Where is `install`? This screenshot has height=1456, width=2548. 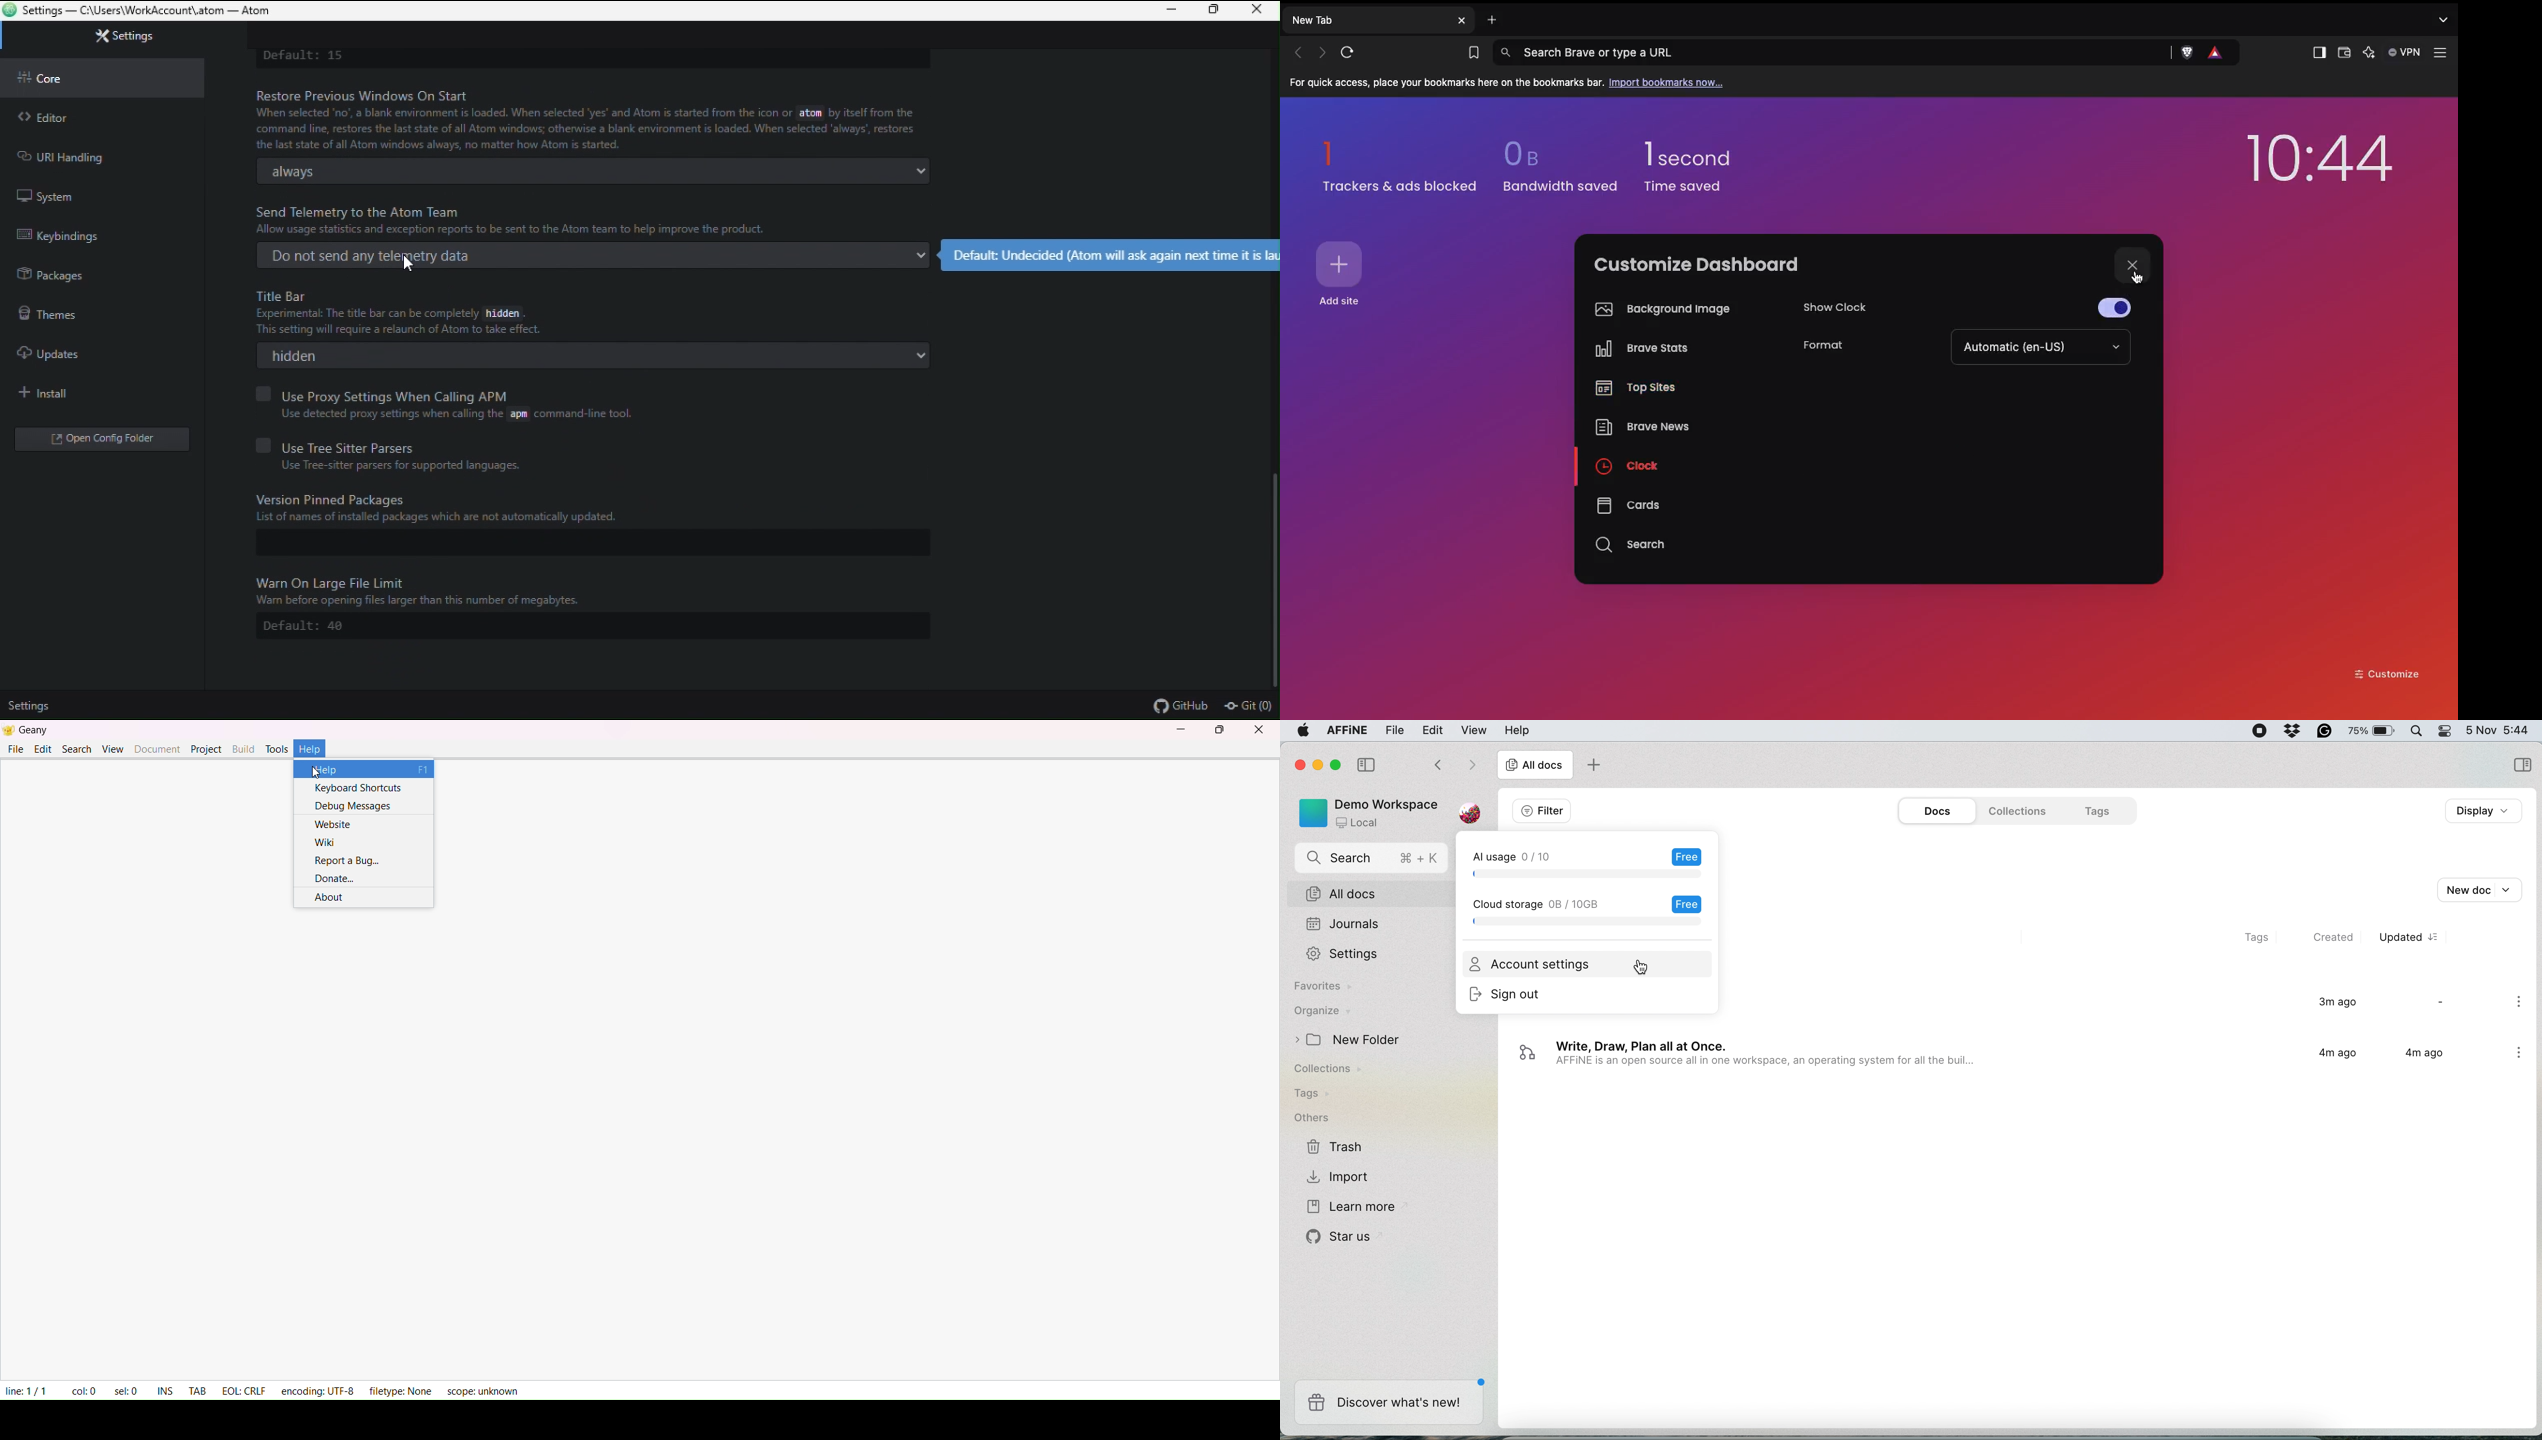
install is located at coordinates (93, 388).